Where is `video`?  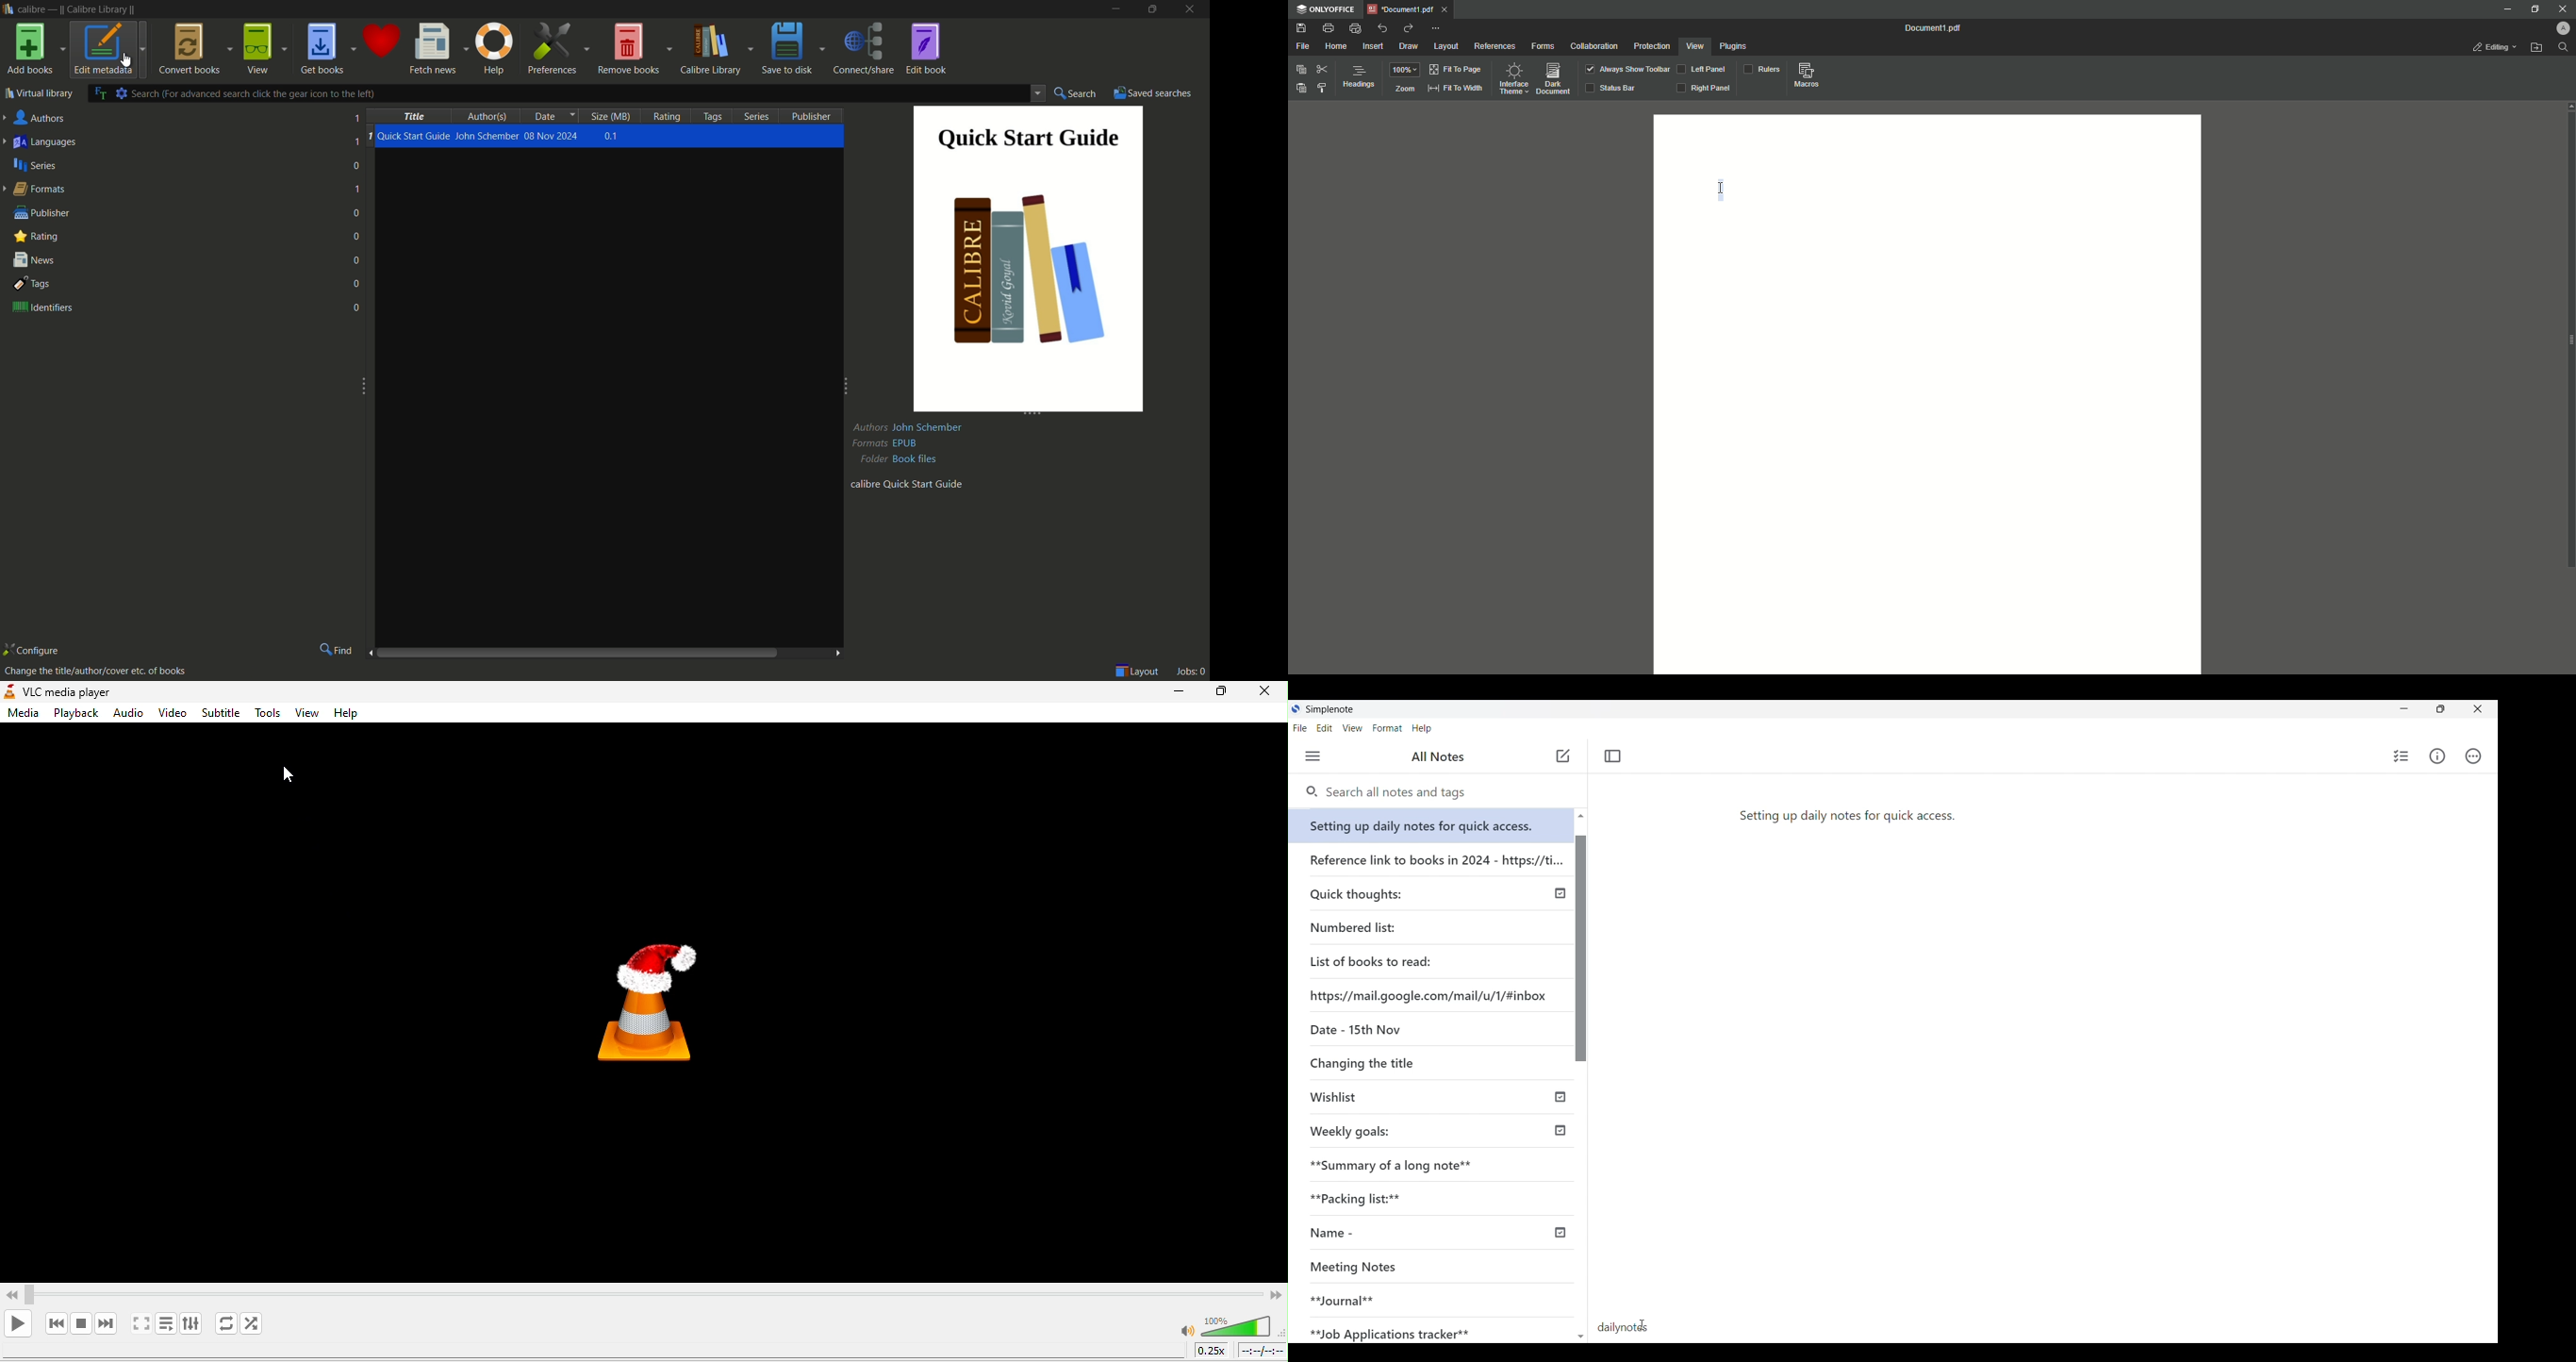 video is located at coordinates (173, 713).